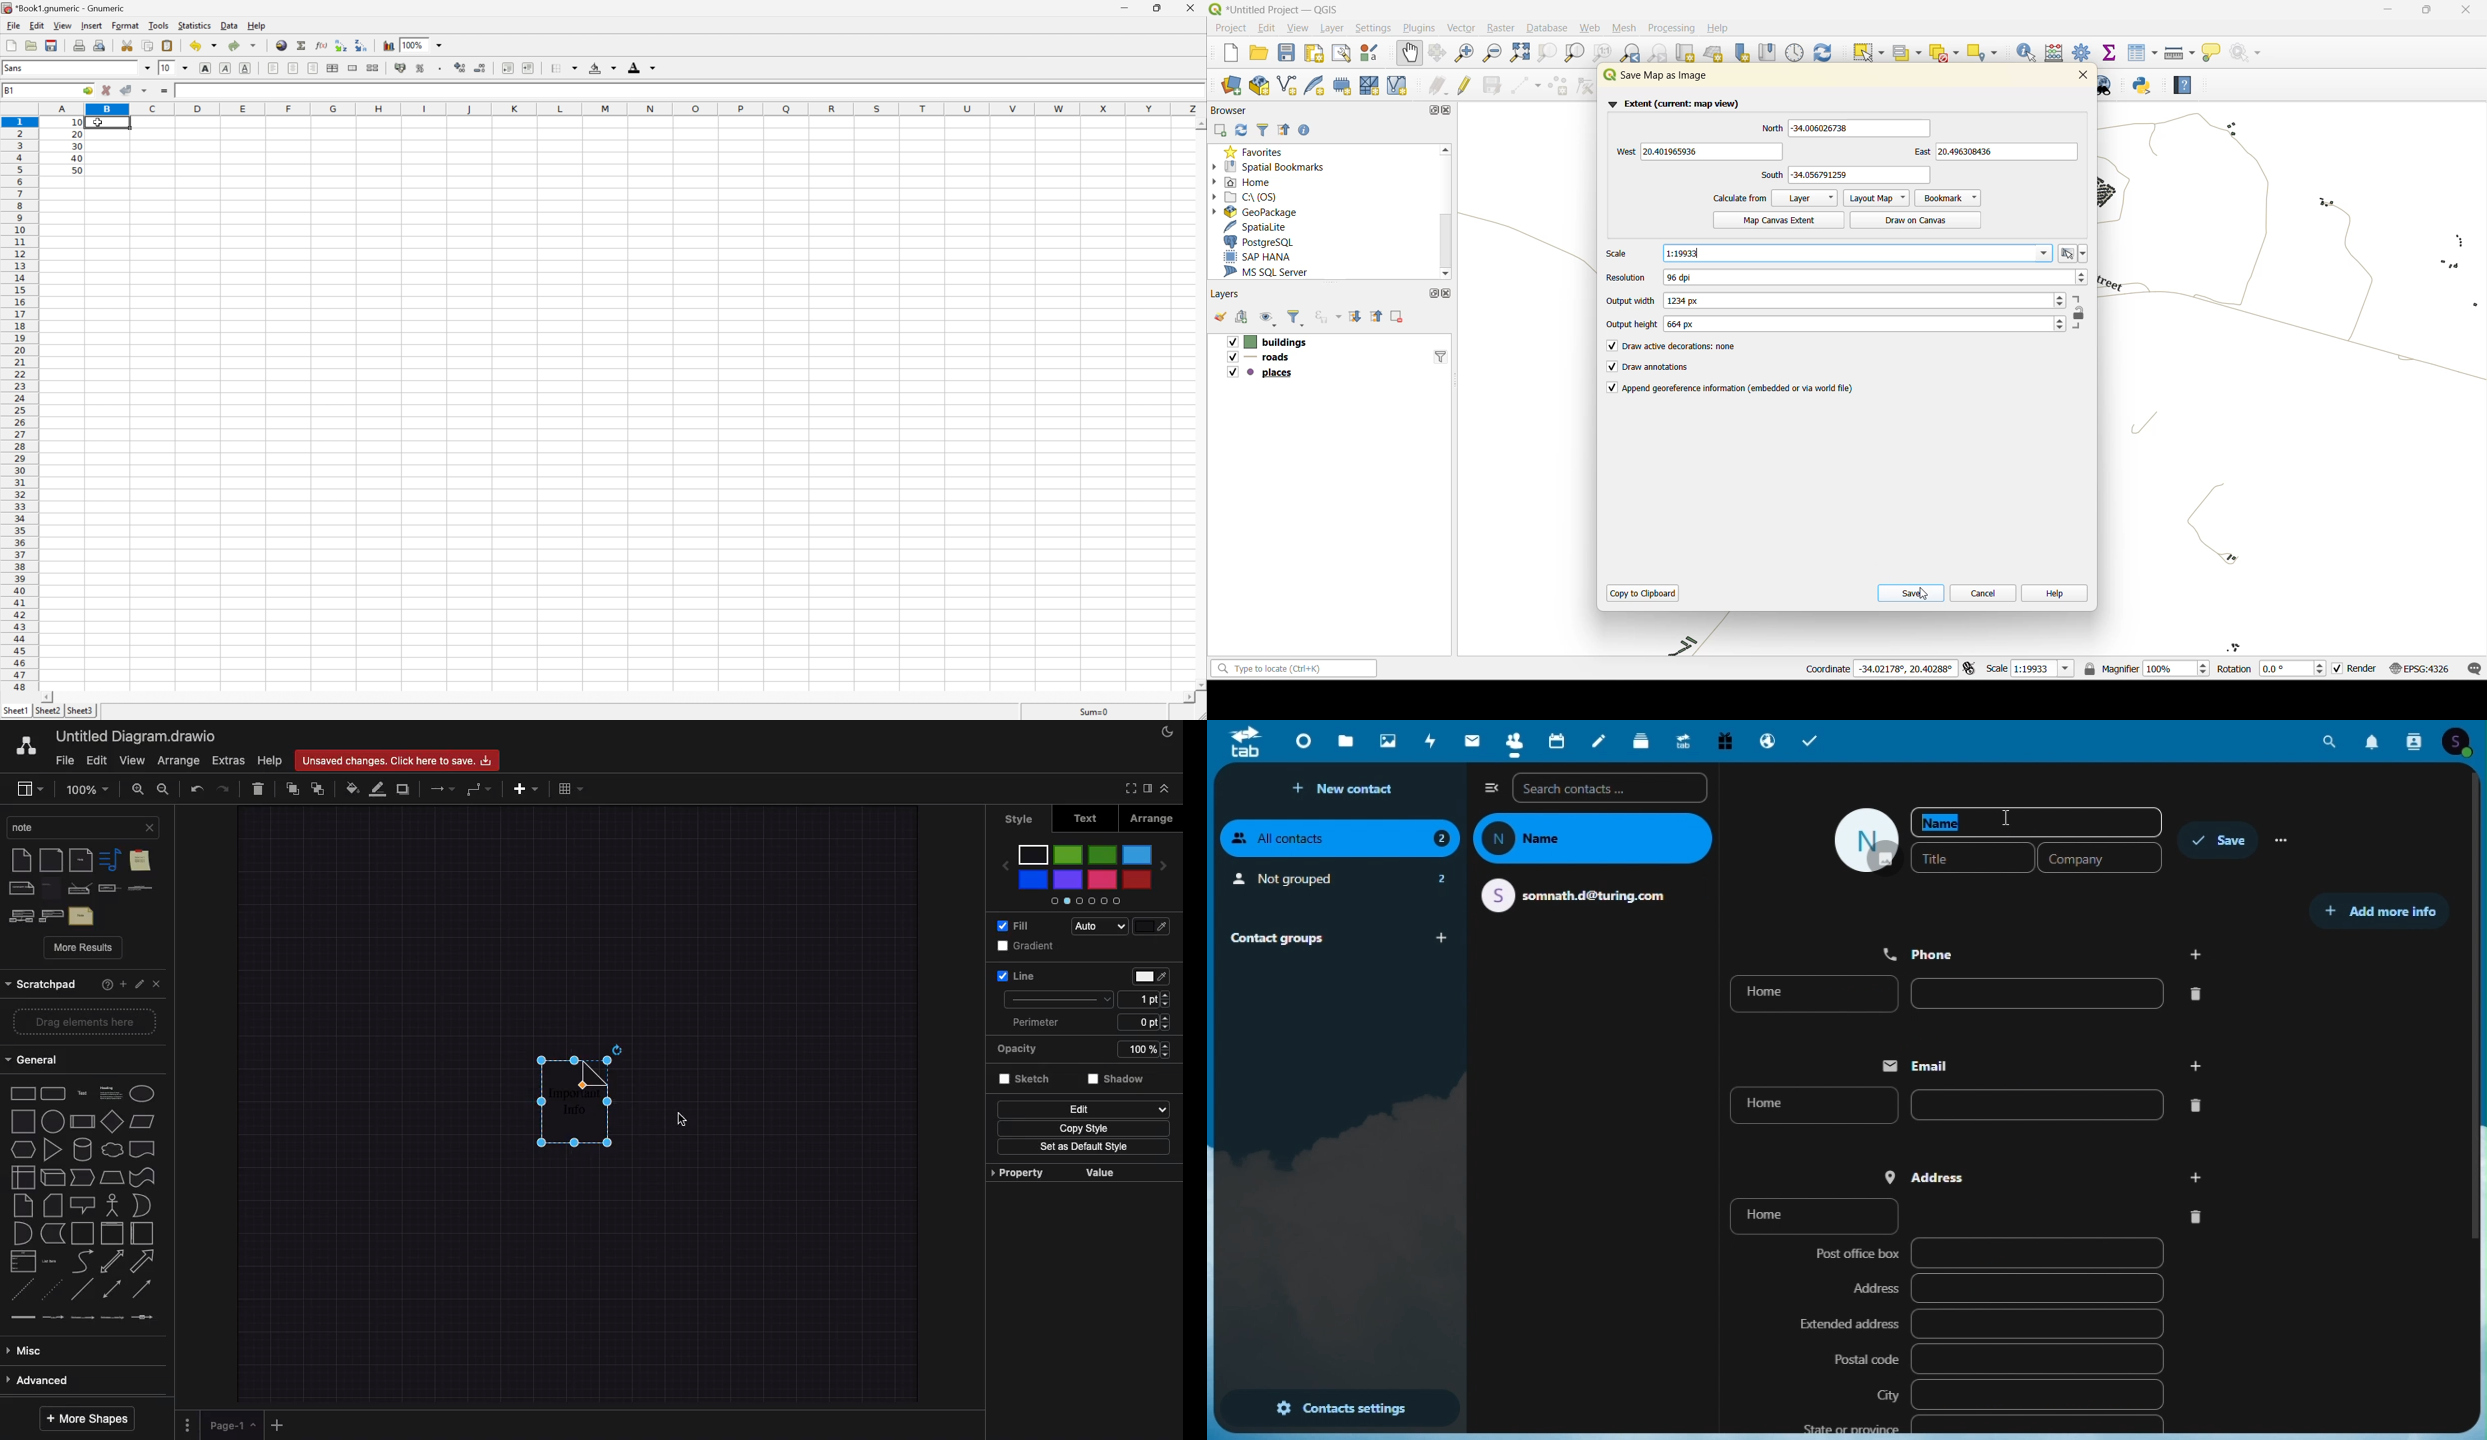  I want to click on zoom selection, so click(1544, 53).